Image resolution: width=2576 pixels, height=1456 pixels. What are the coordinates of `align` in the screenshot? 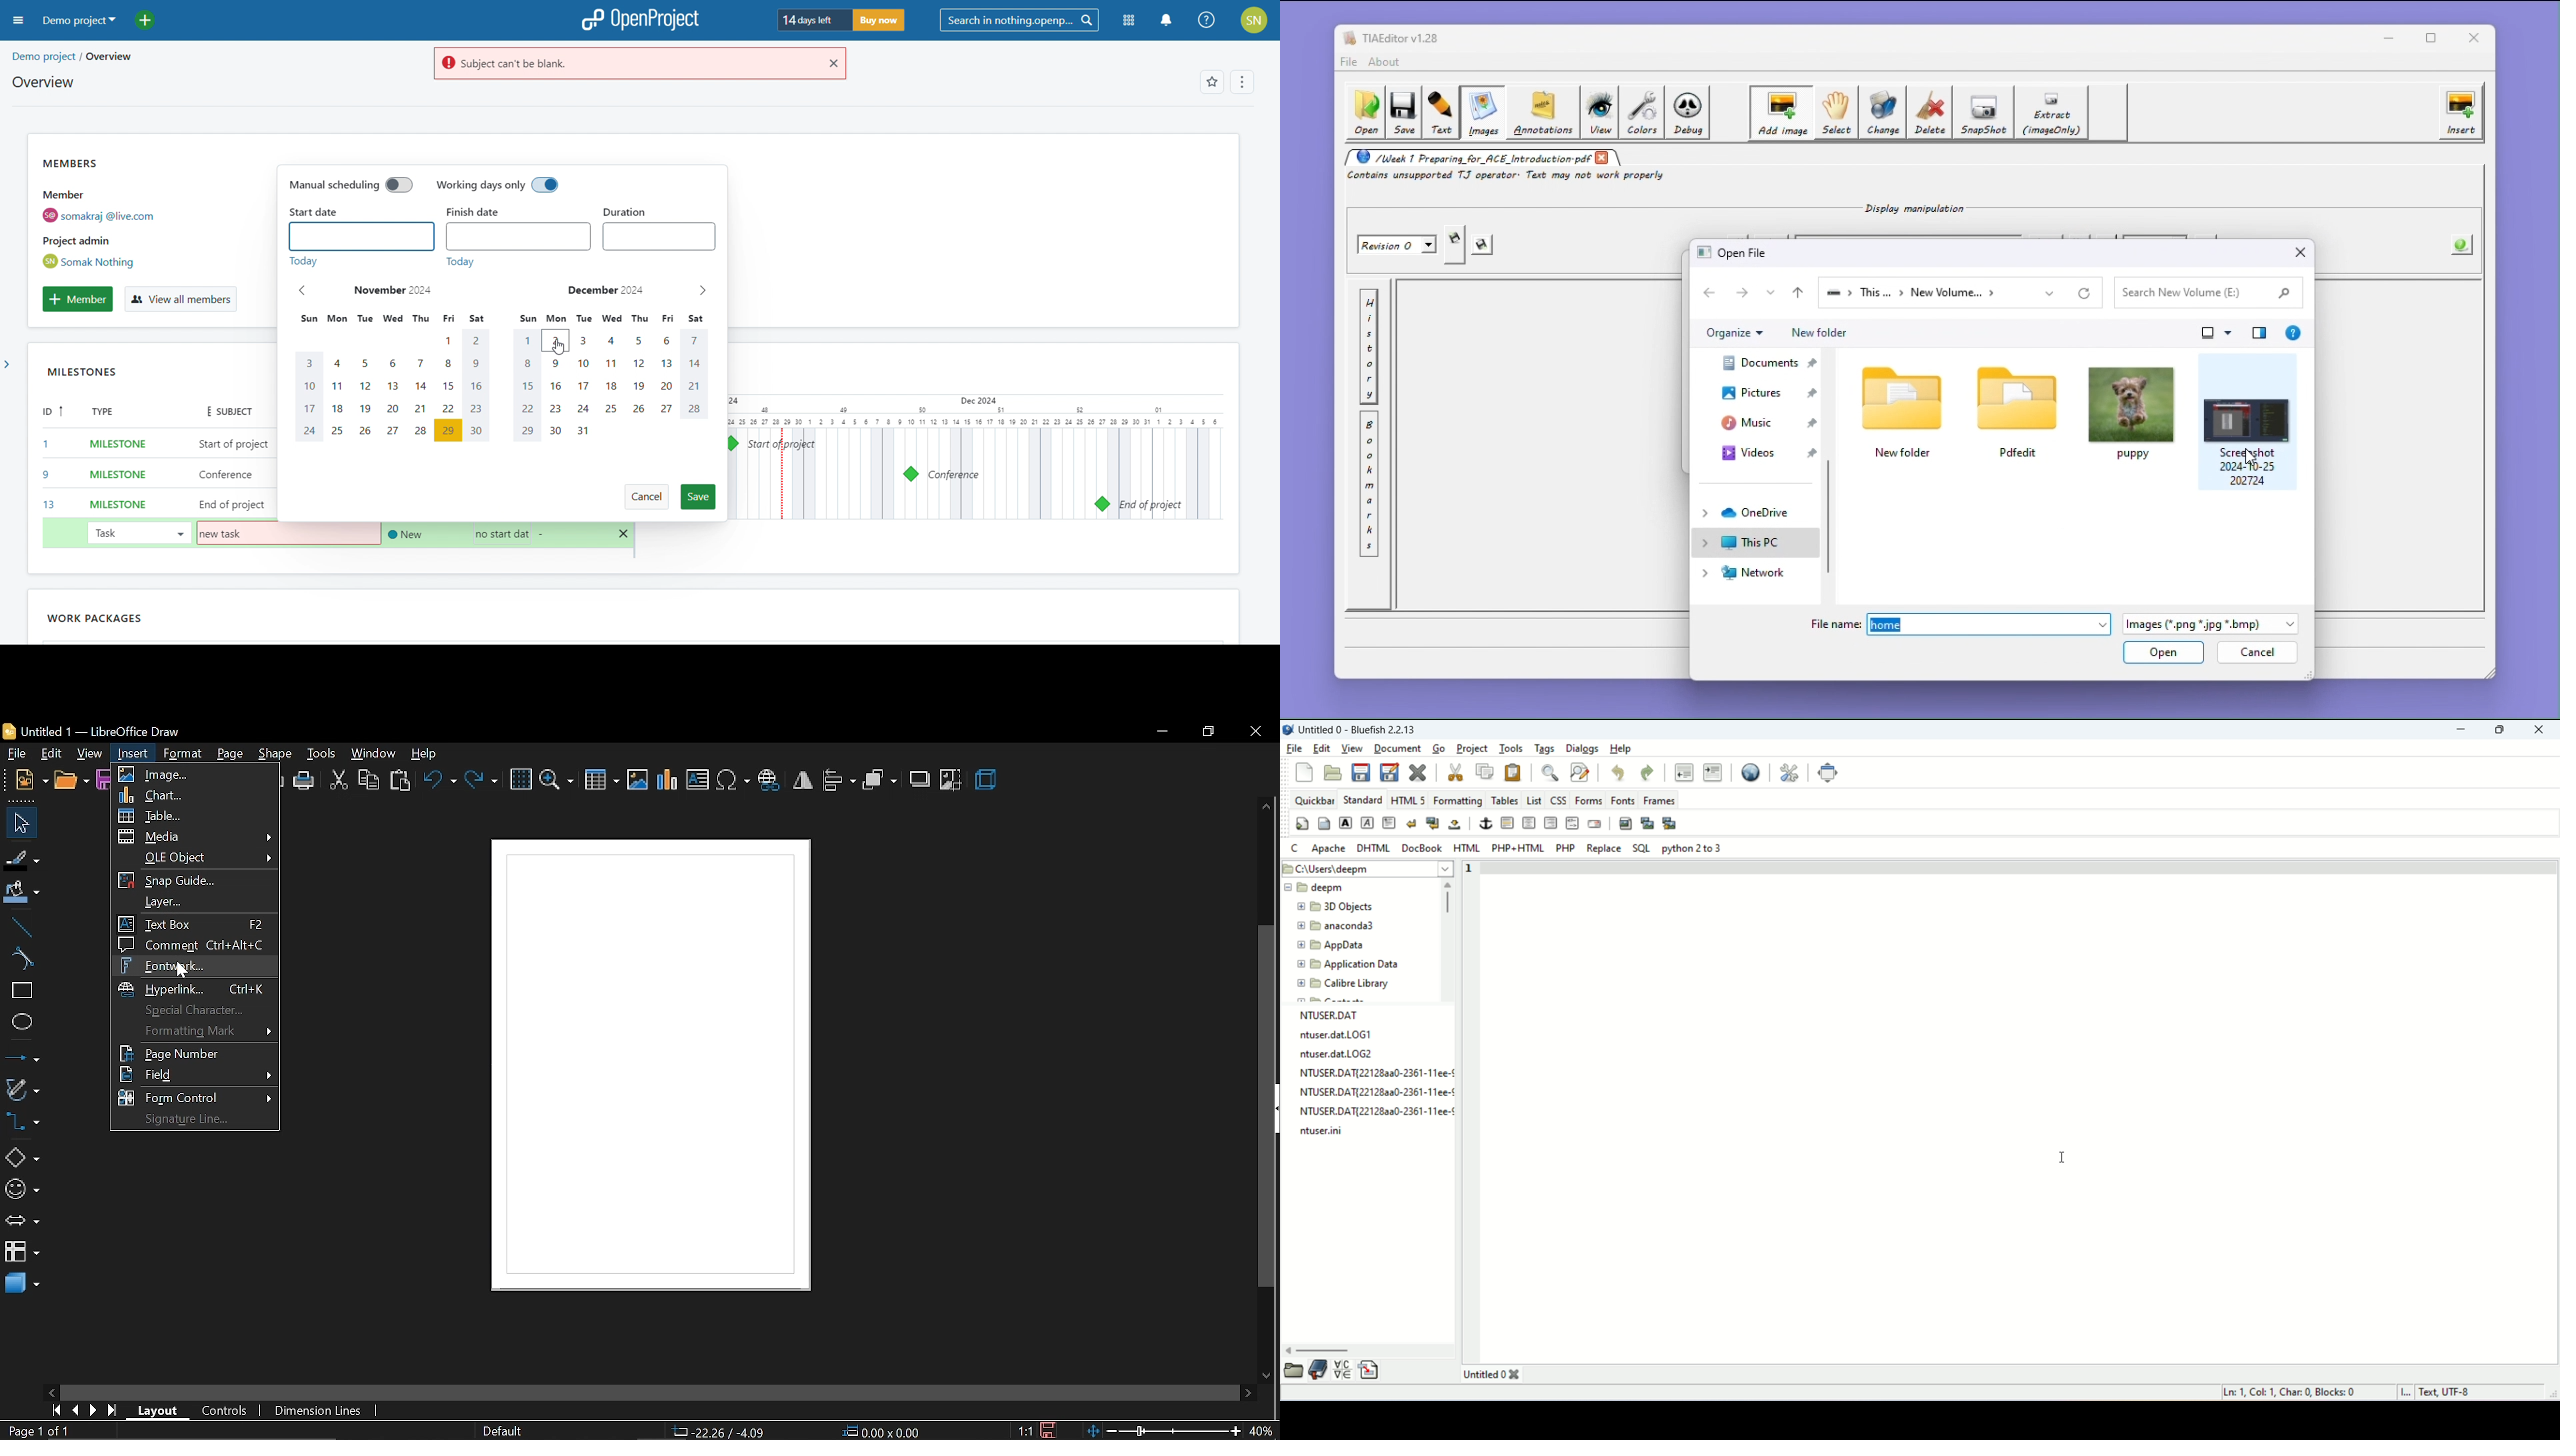 It's located at (838, 782).